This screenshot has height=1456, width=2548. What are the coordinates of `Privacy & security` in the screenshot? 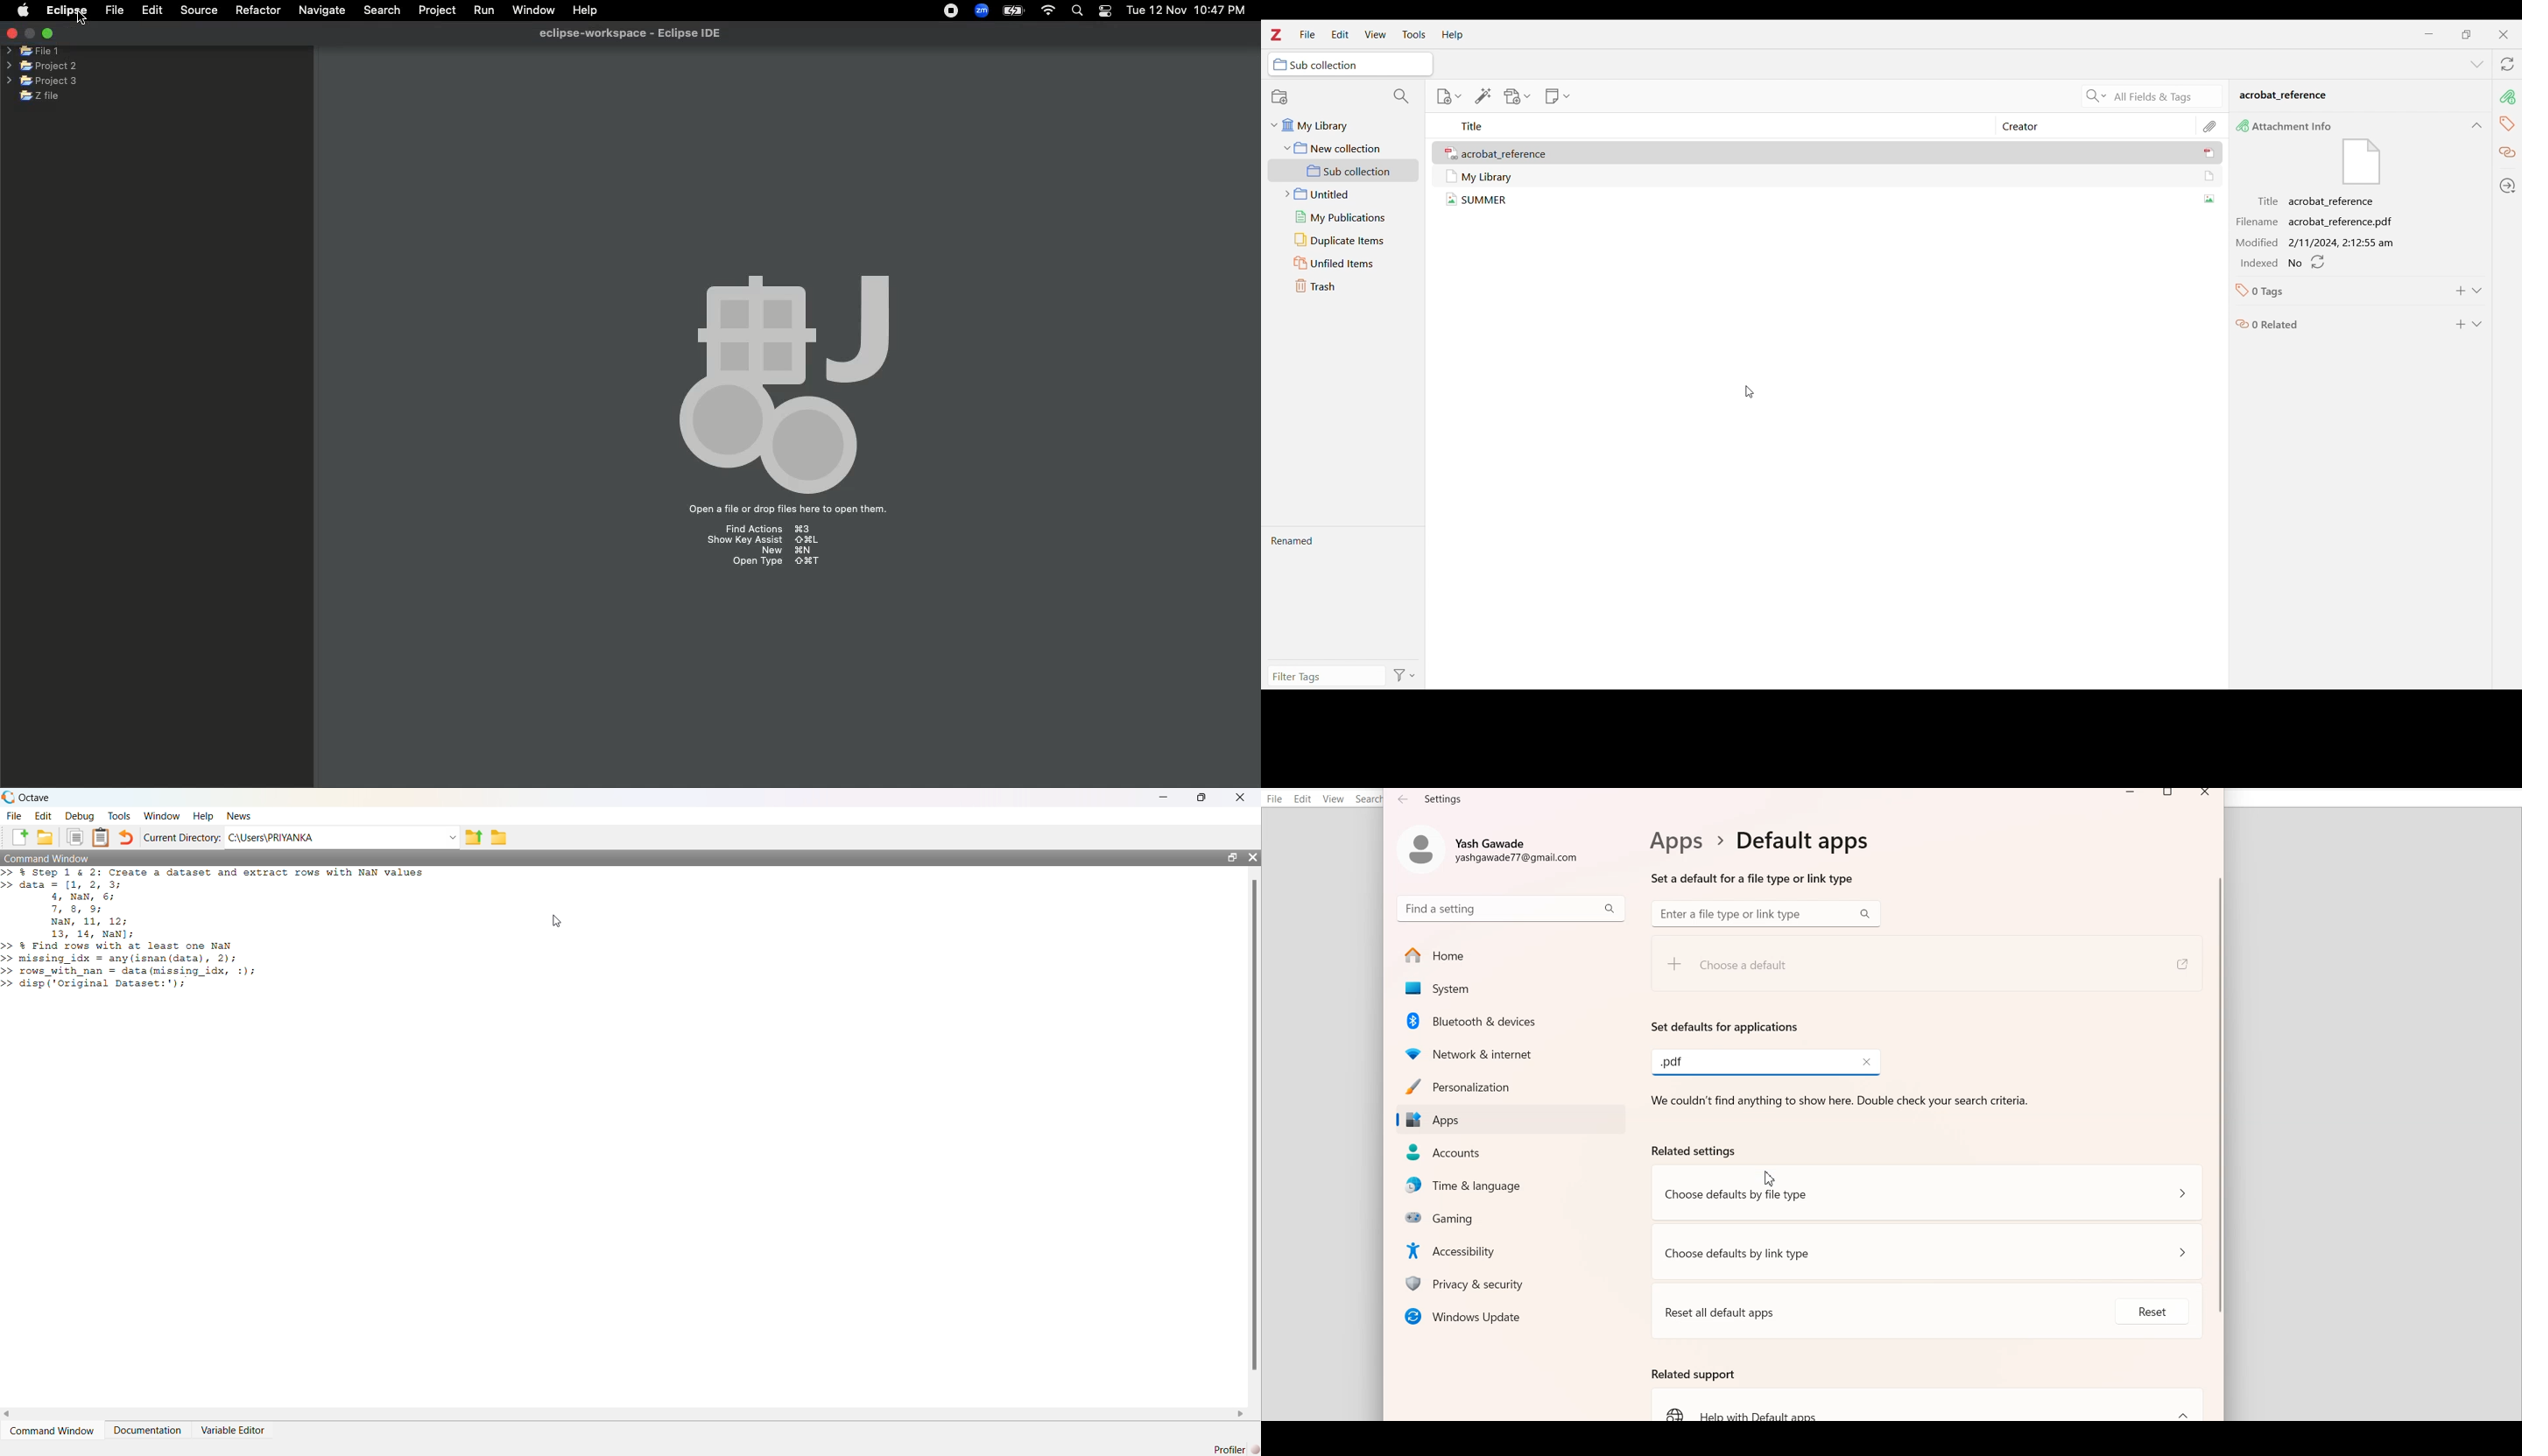 It's located at (1515, 1283).